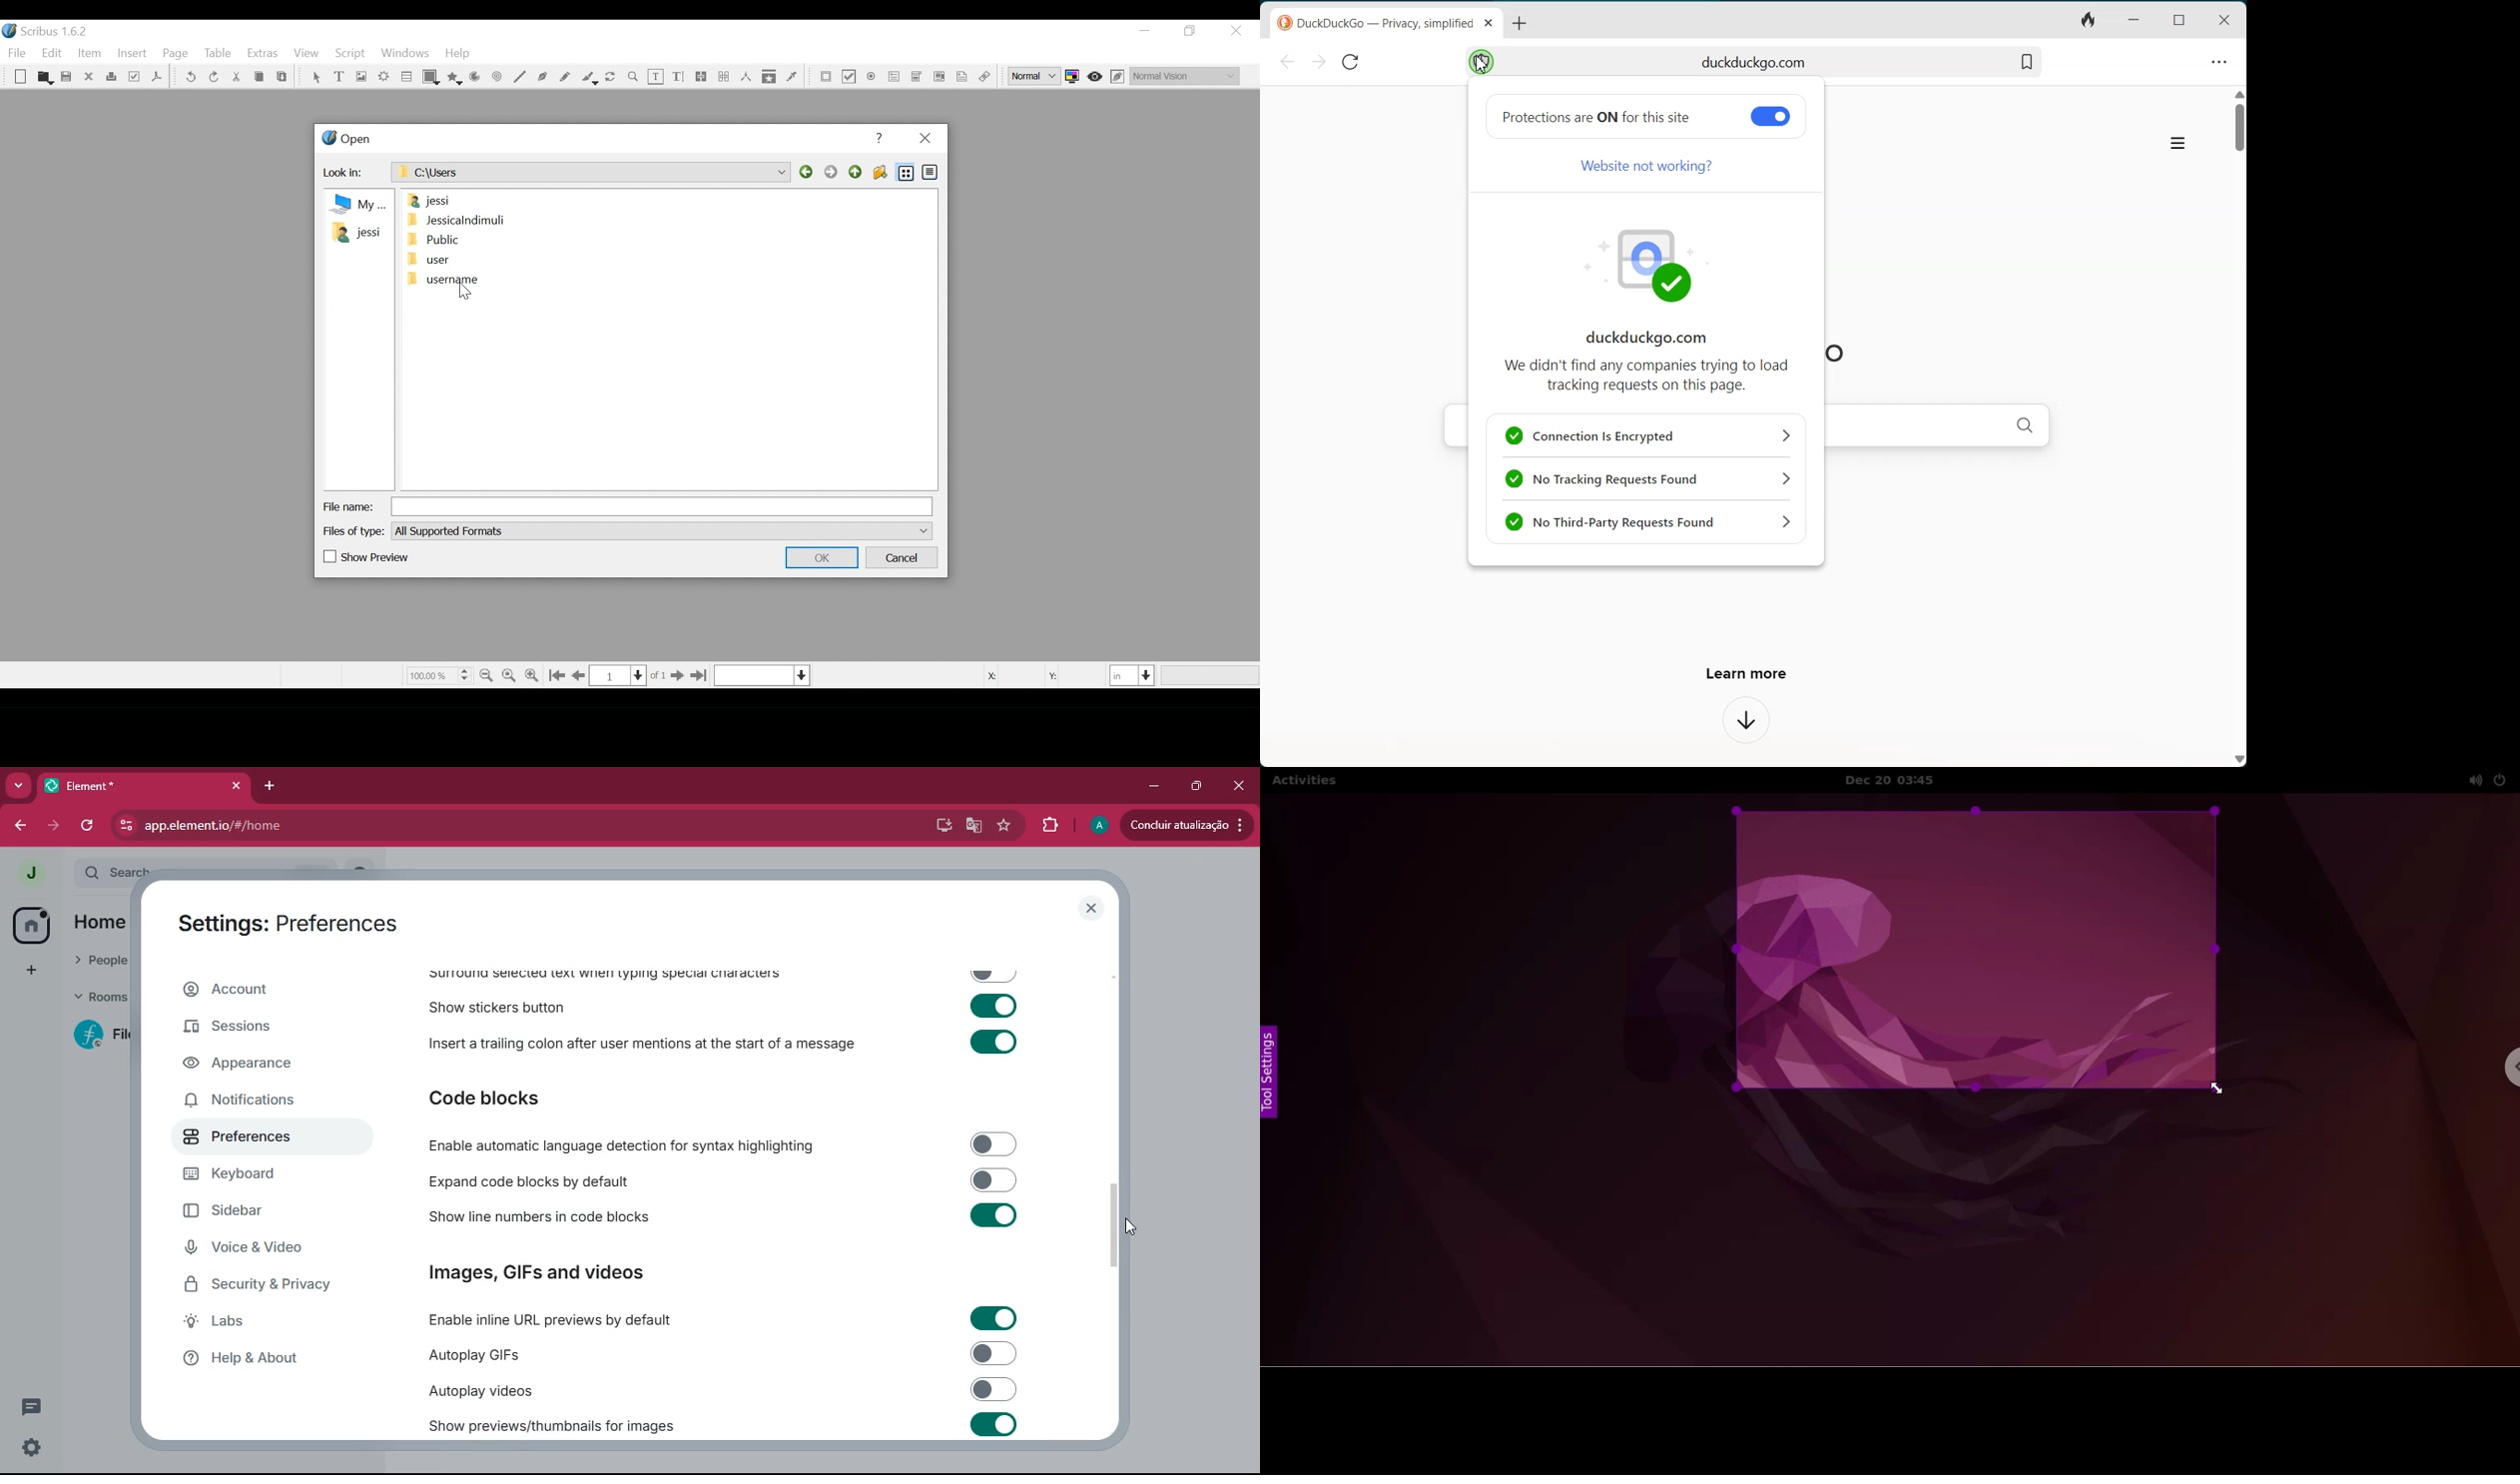 This screenshot has height=1484, width=2520. Describe the element at coordinates (566, 77) in the screenshot. I see `Freehand line` at that location.